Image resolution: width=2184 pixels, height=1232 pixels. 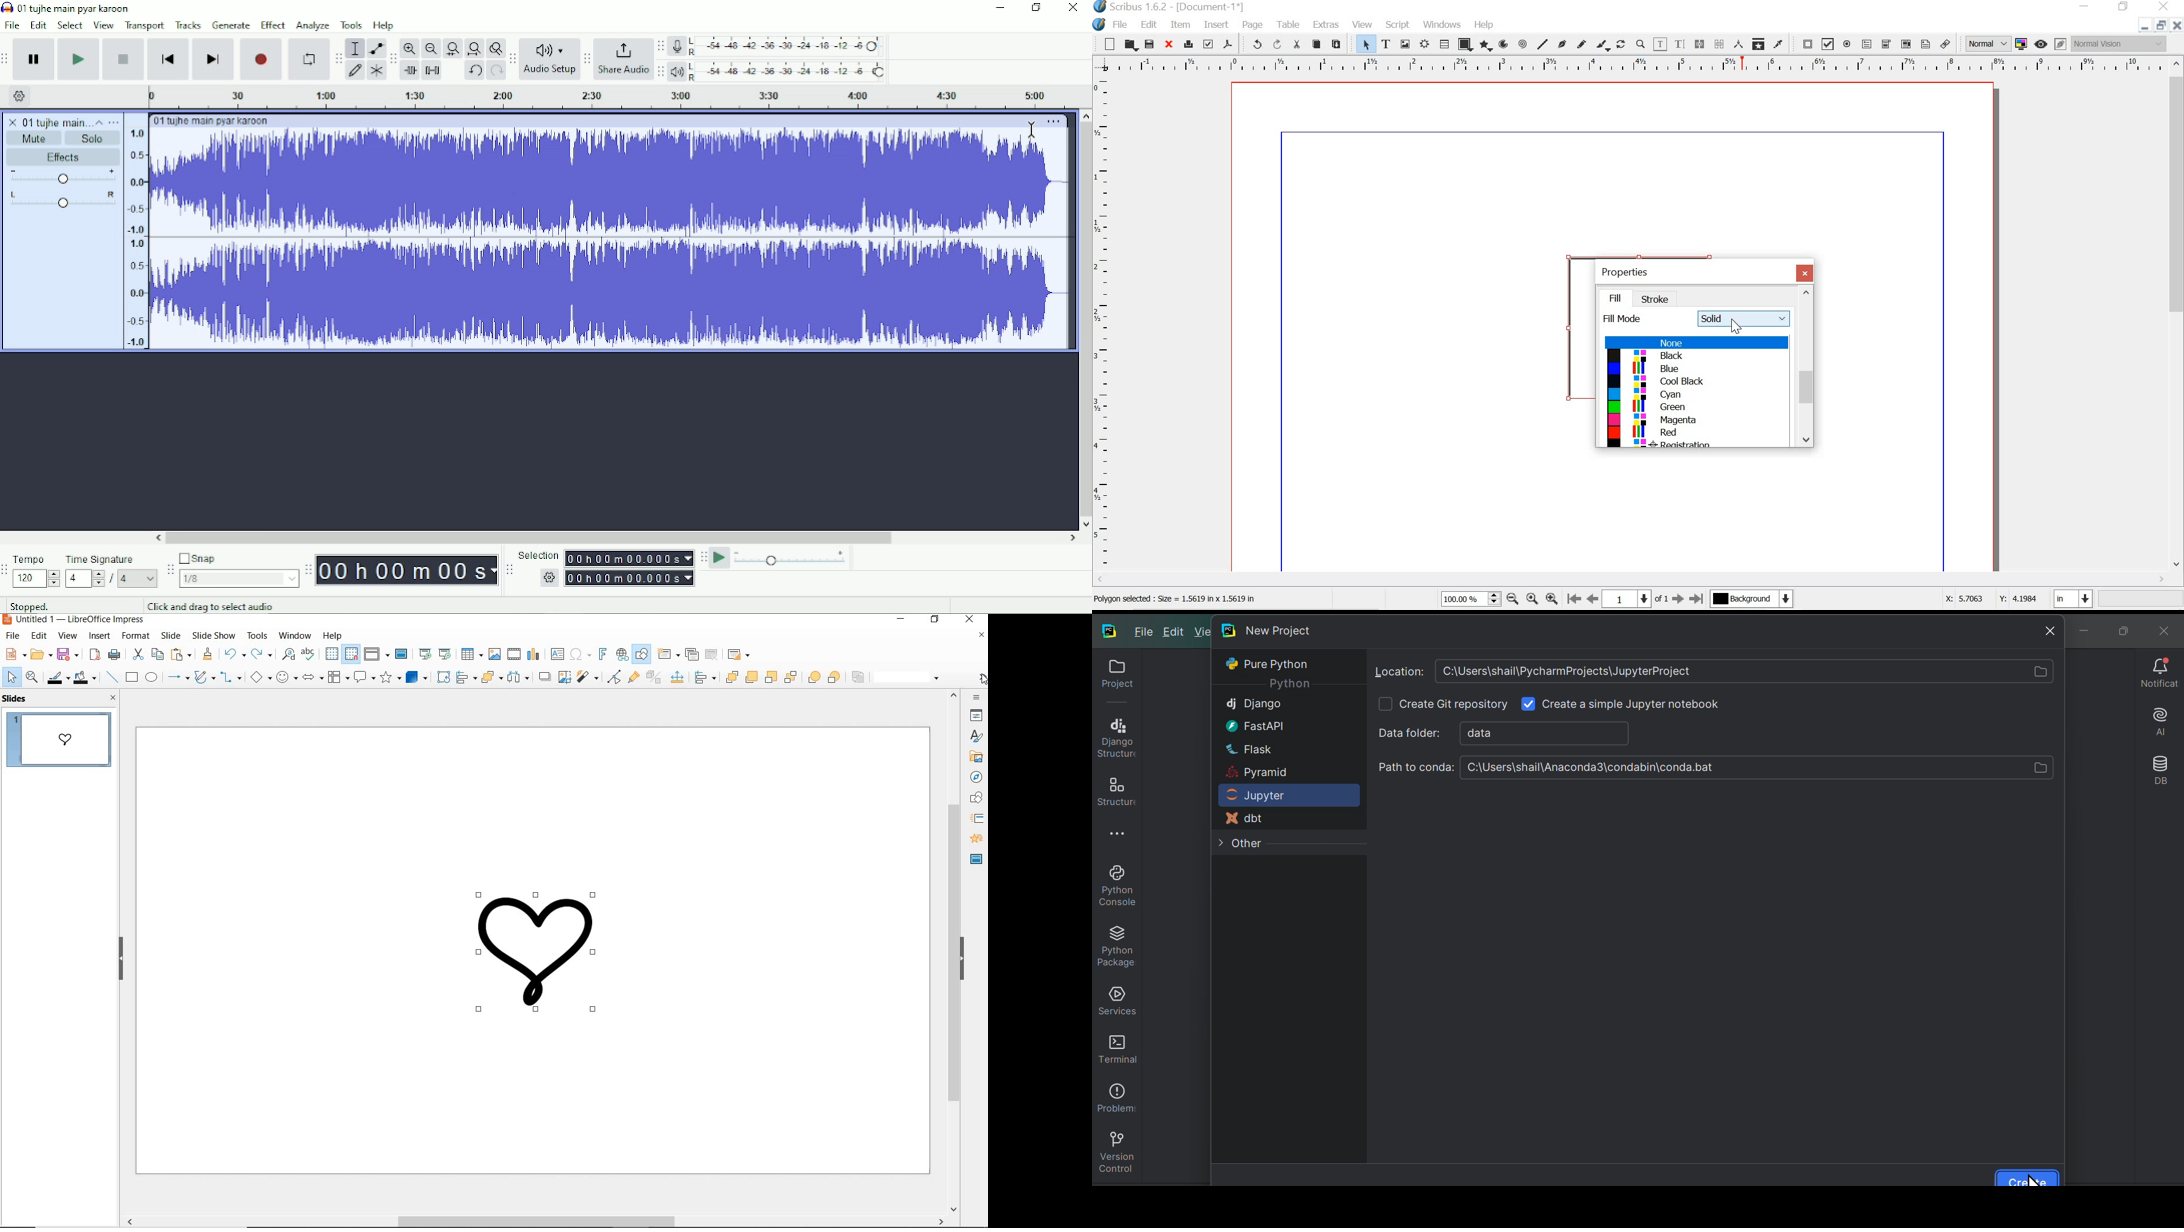 I want to click on open, so click(x=1131, y=44).